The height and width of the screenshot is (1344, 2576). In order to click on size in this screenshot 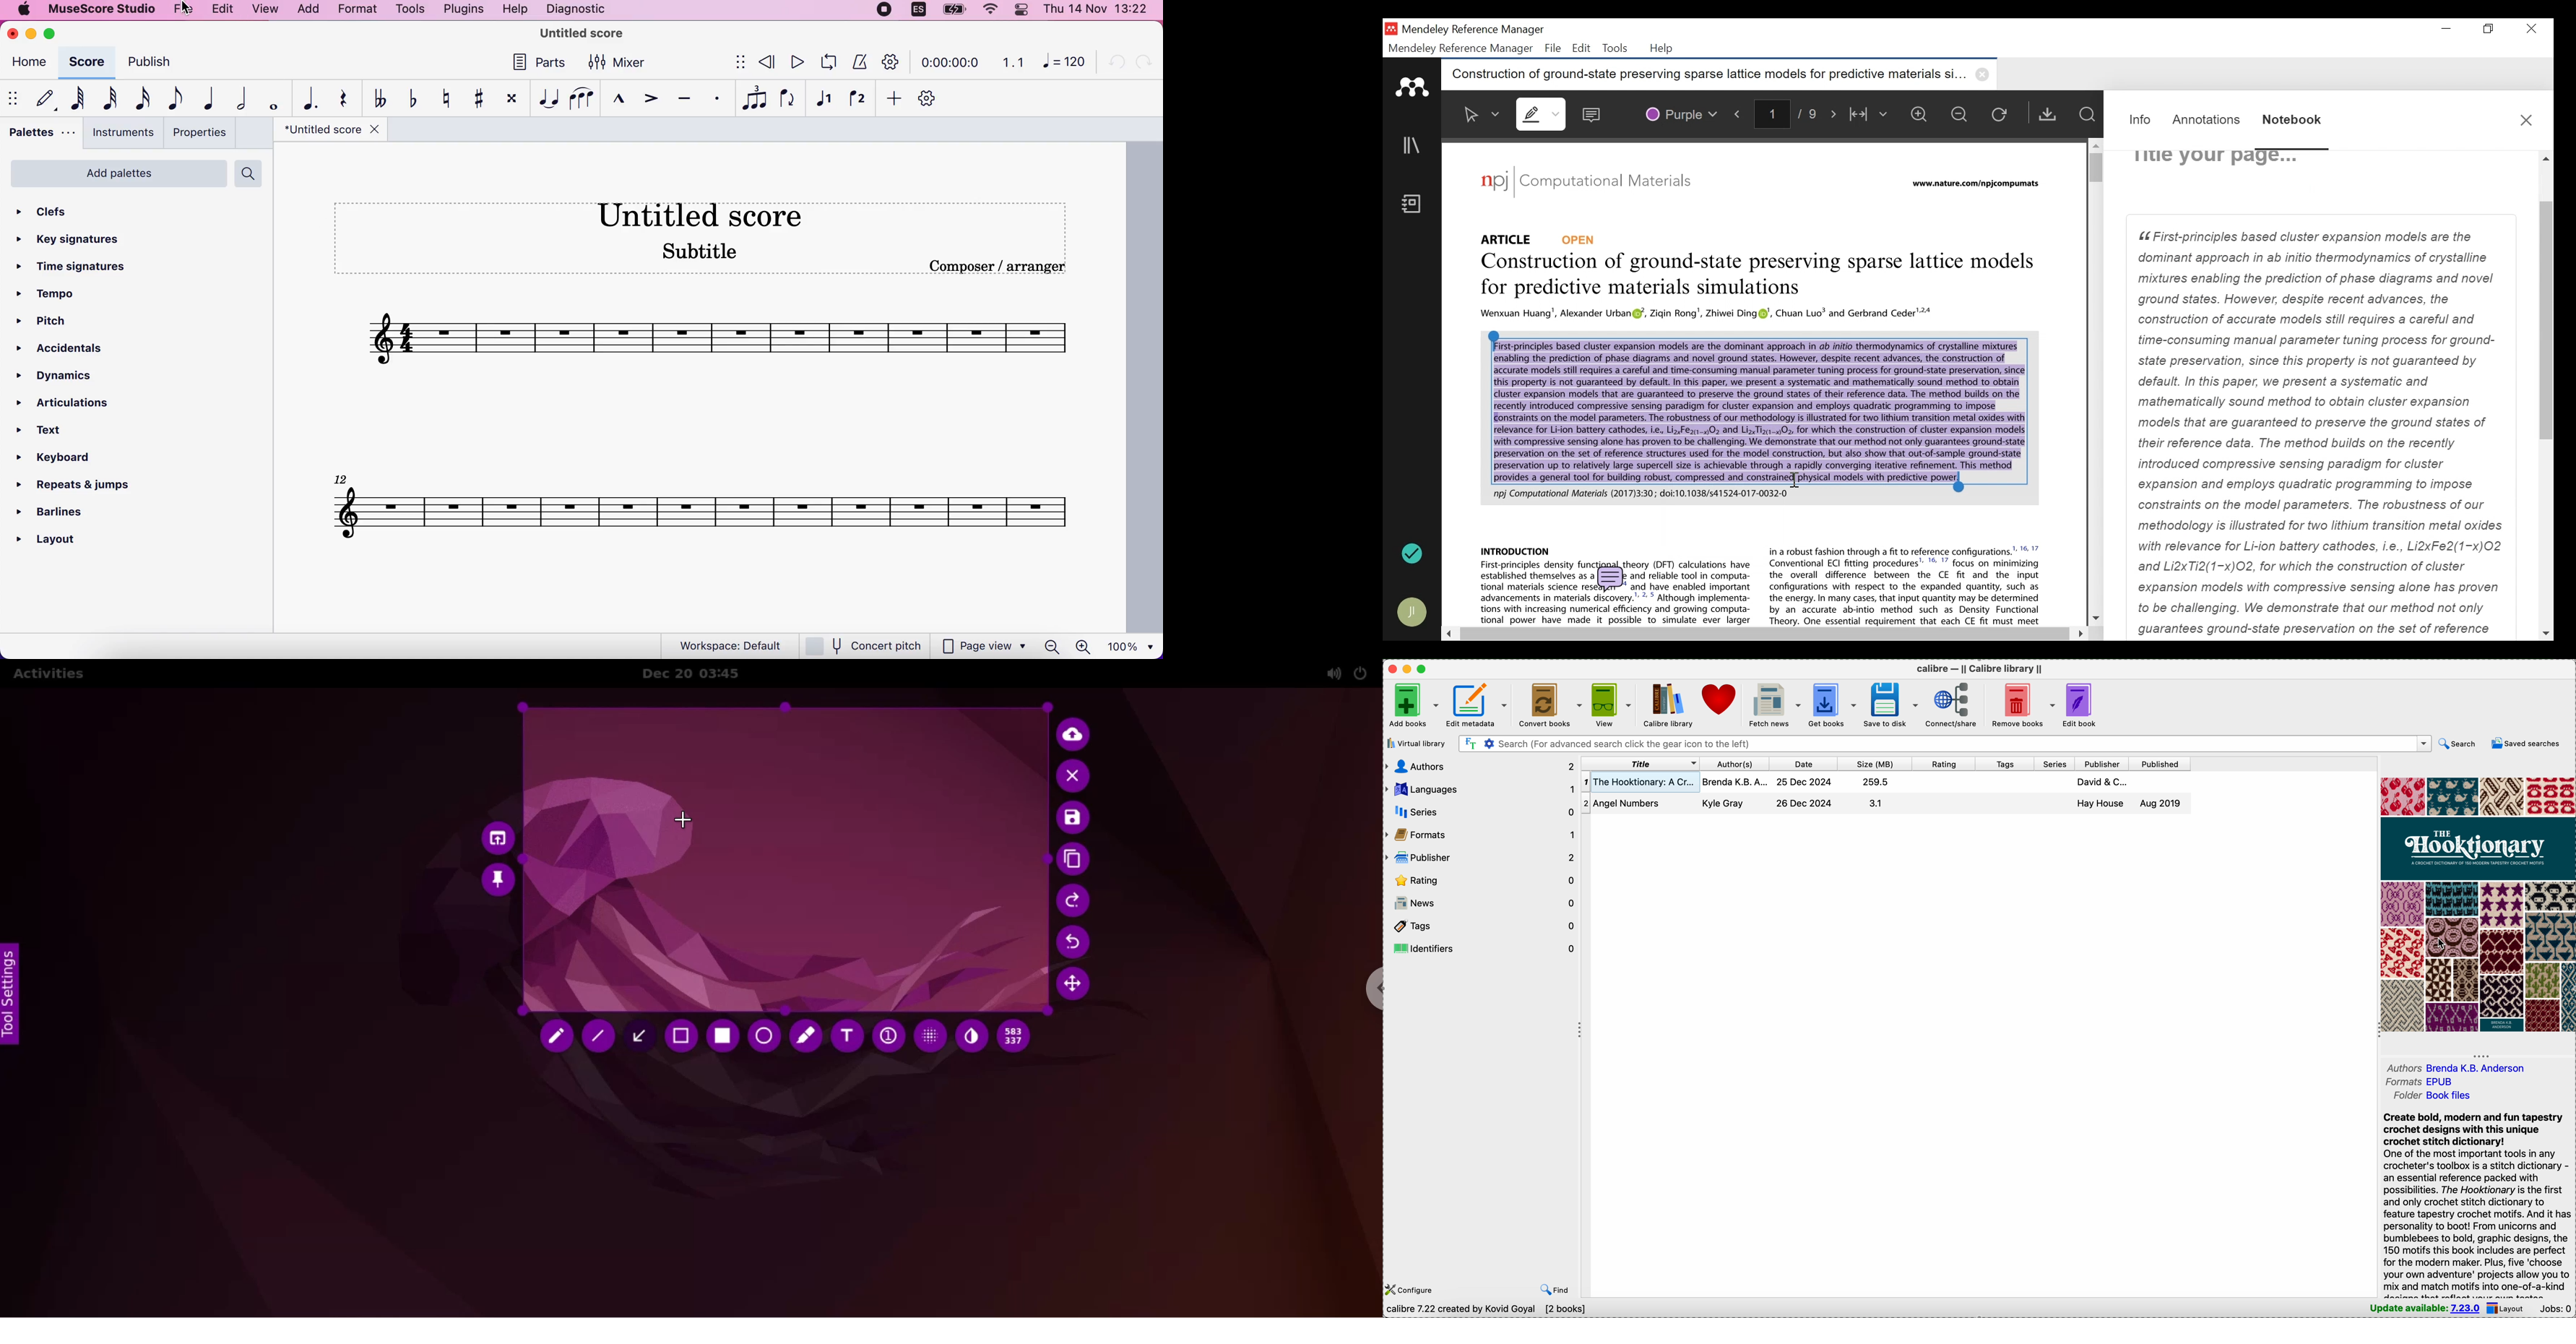, I will do `click(1874, 764)`.